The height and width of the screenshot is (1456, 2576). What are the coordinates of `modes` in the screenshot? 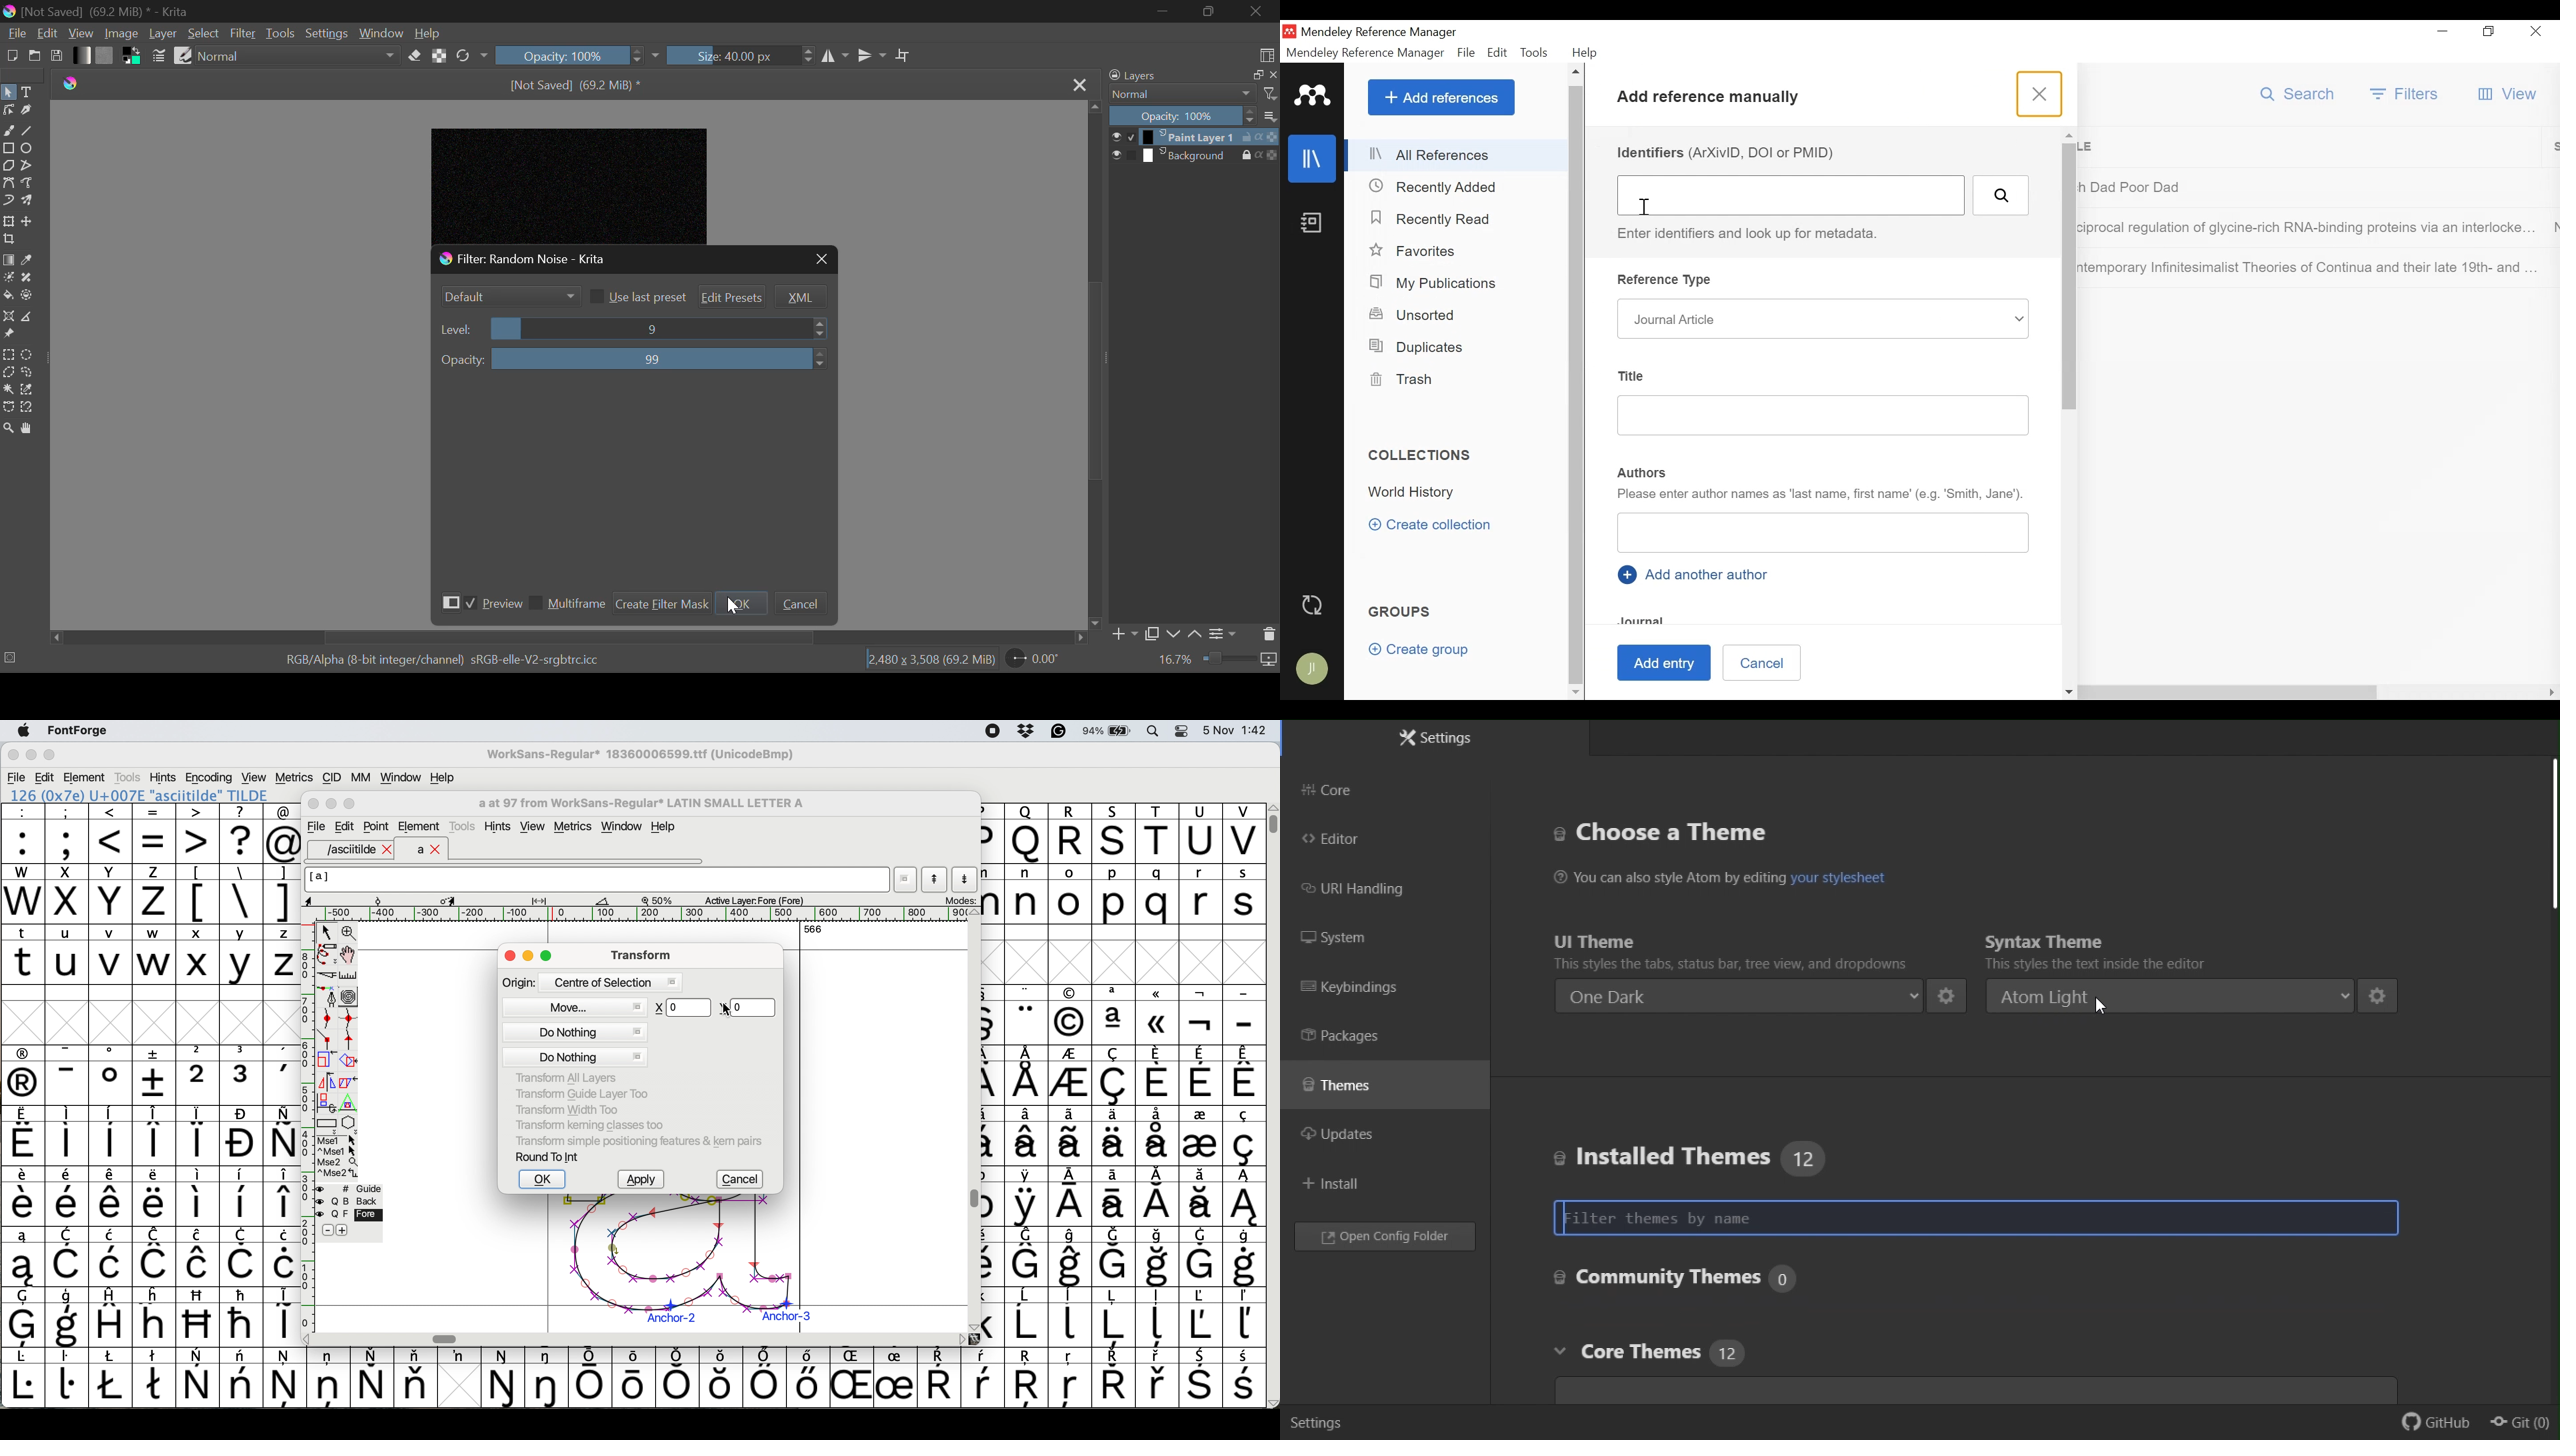 It's located at (960, 900).